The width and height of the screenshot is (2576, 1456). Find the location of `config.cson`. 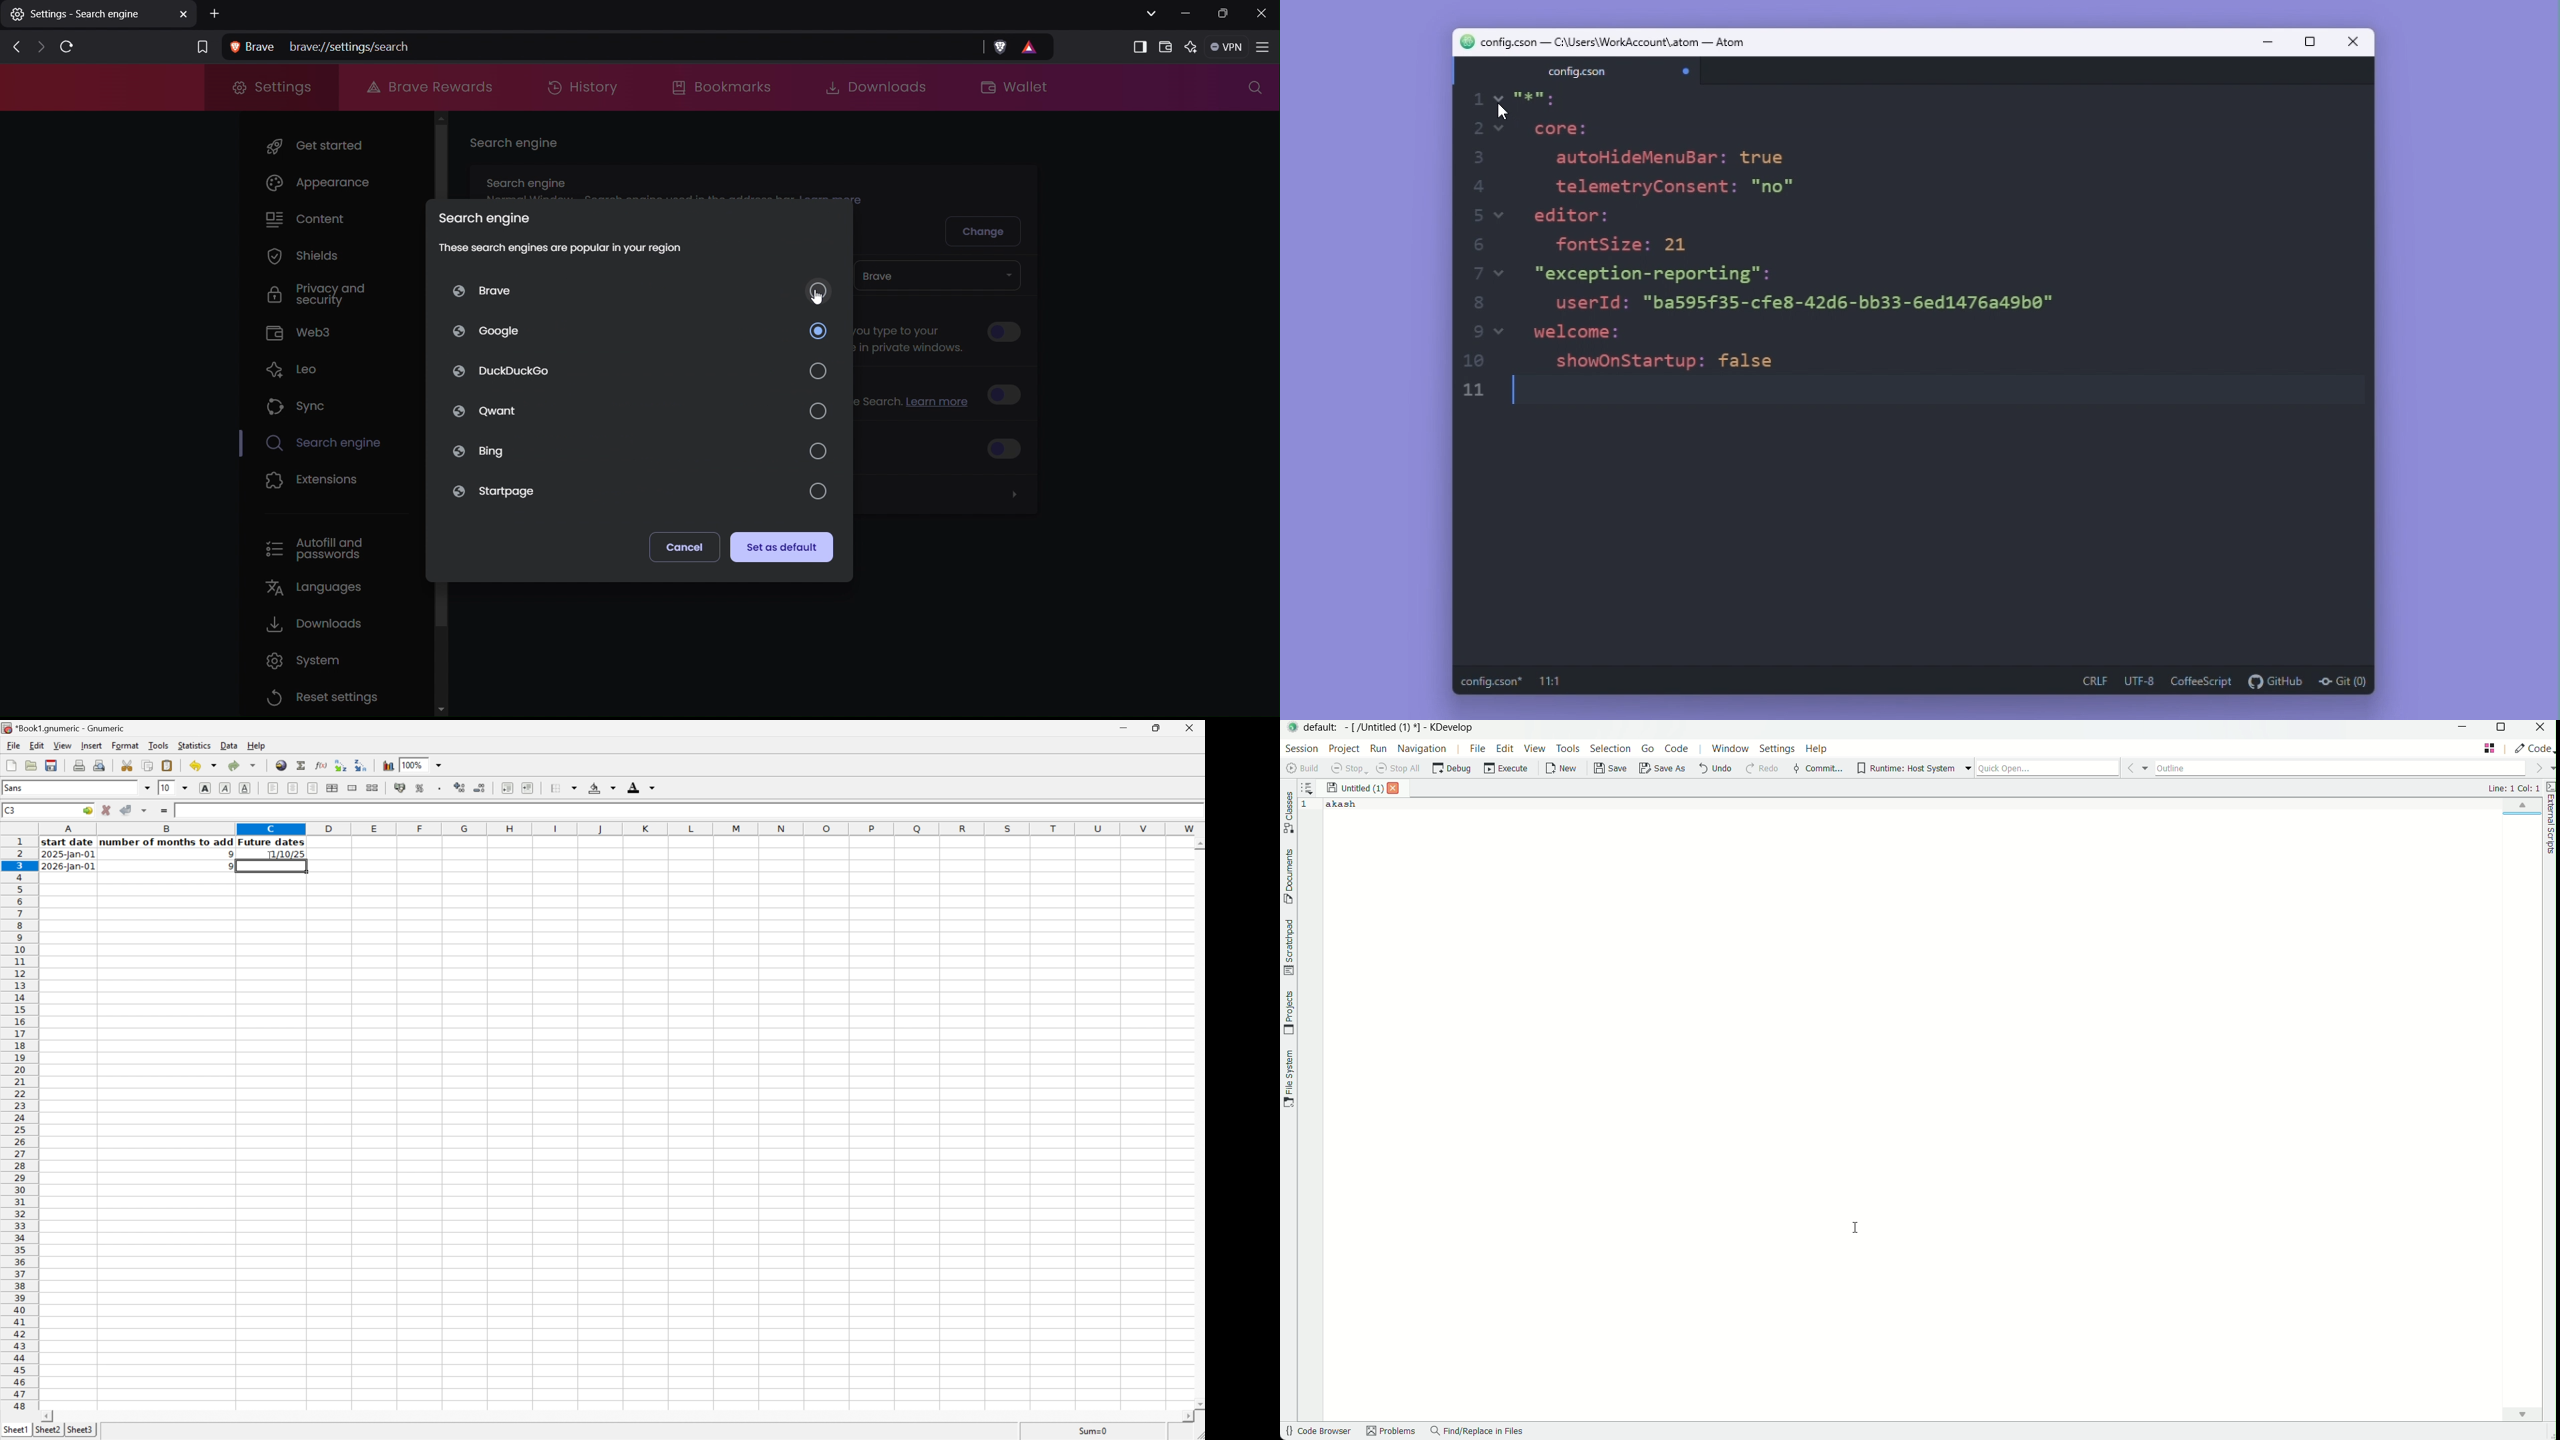

config.cson is located at coordinates (1575, 71).